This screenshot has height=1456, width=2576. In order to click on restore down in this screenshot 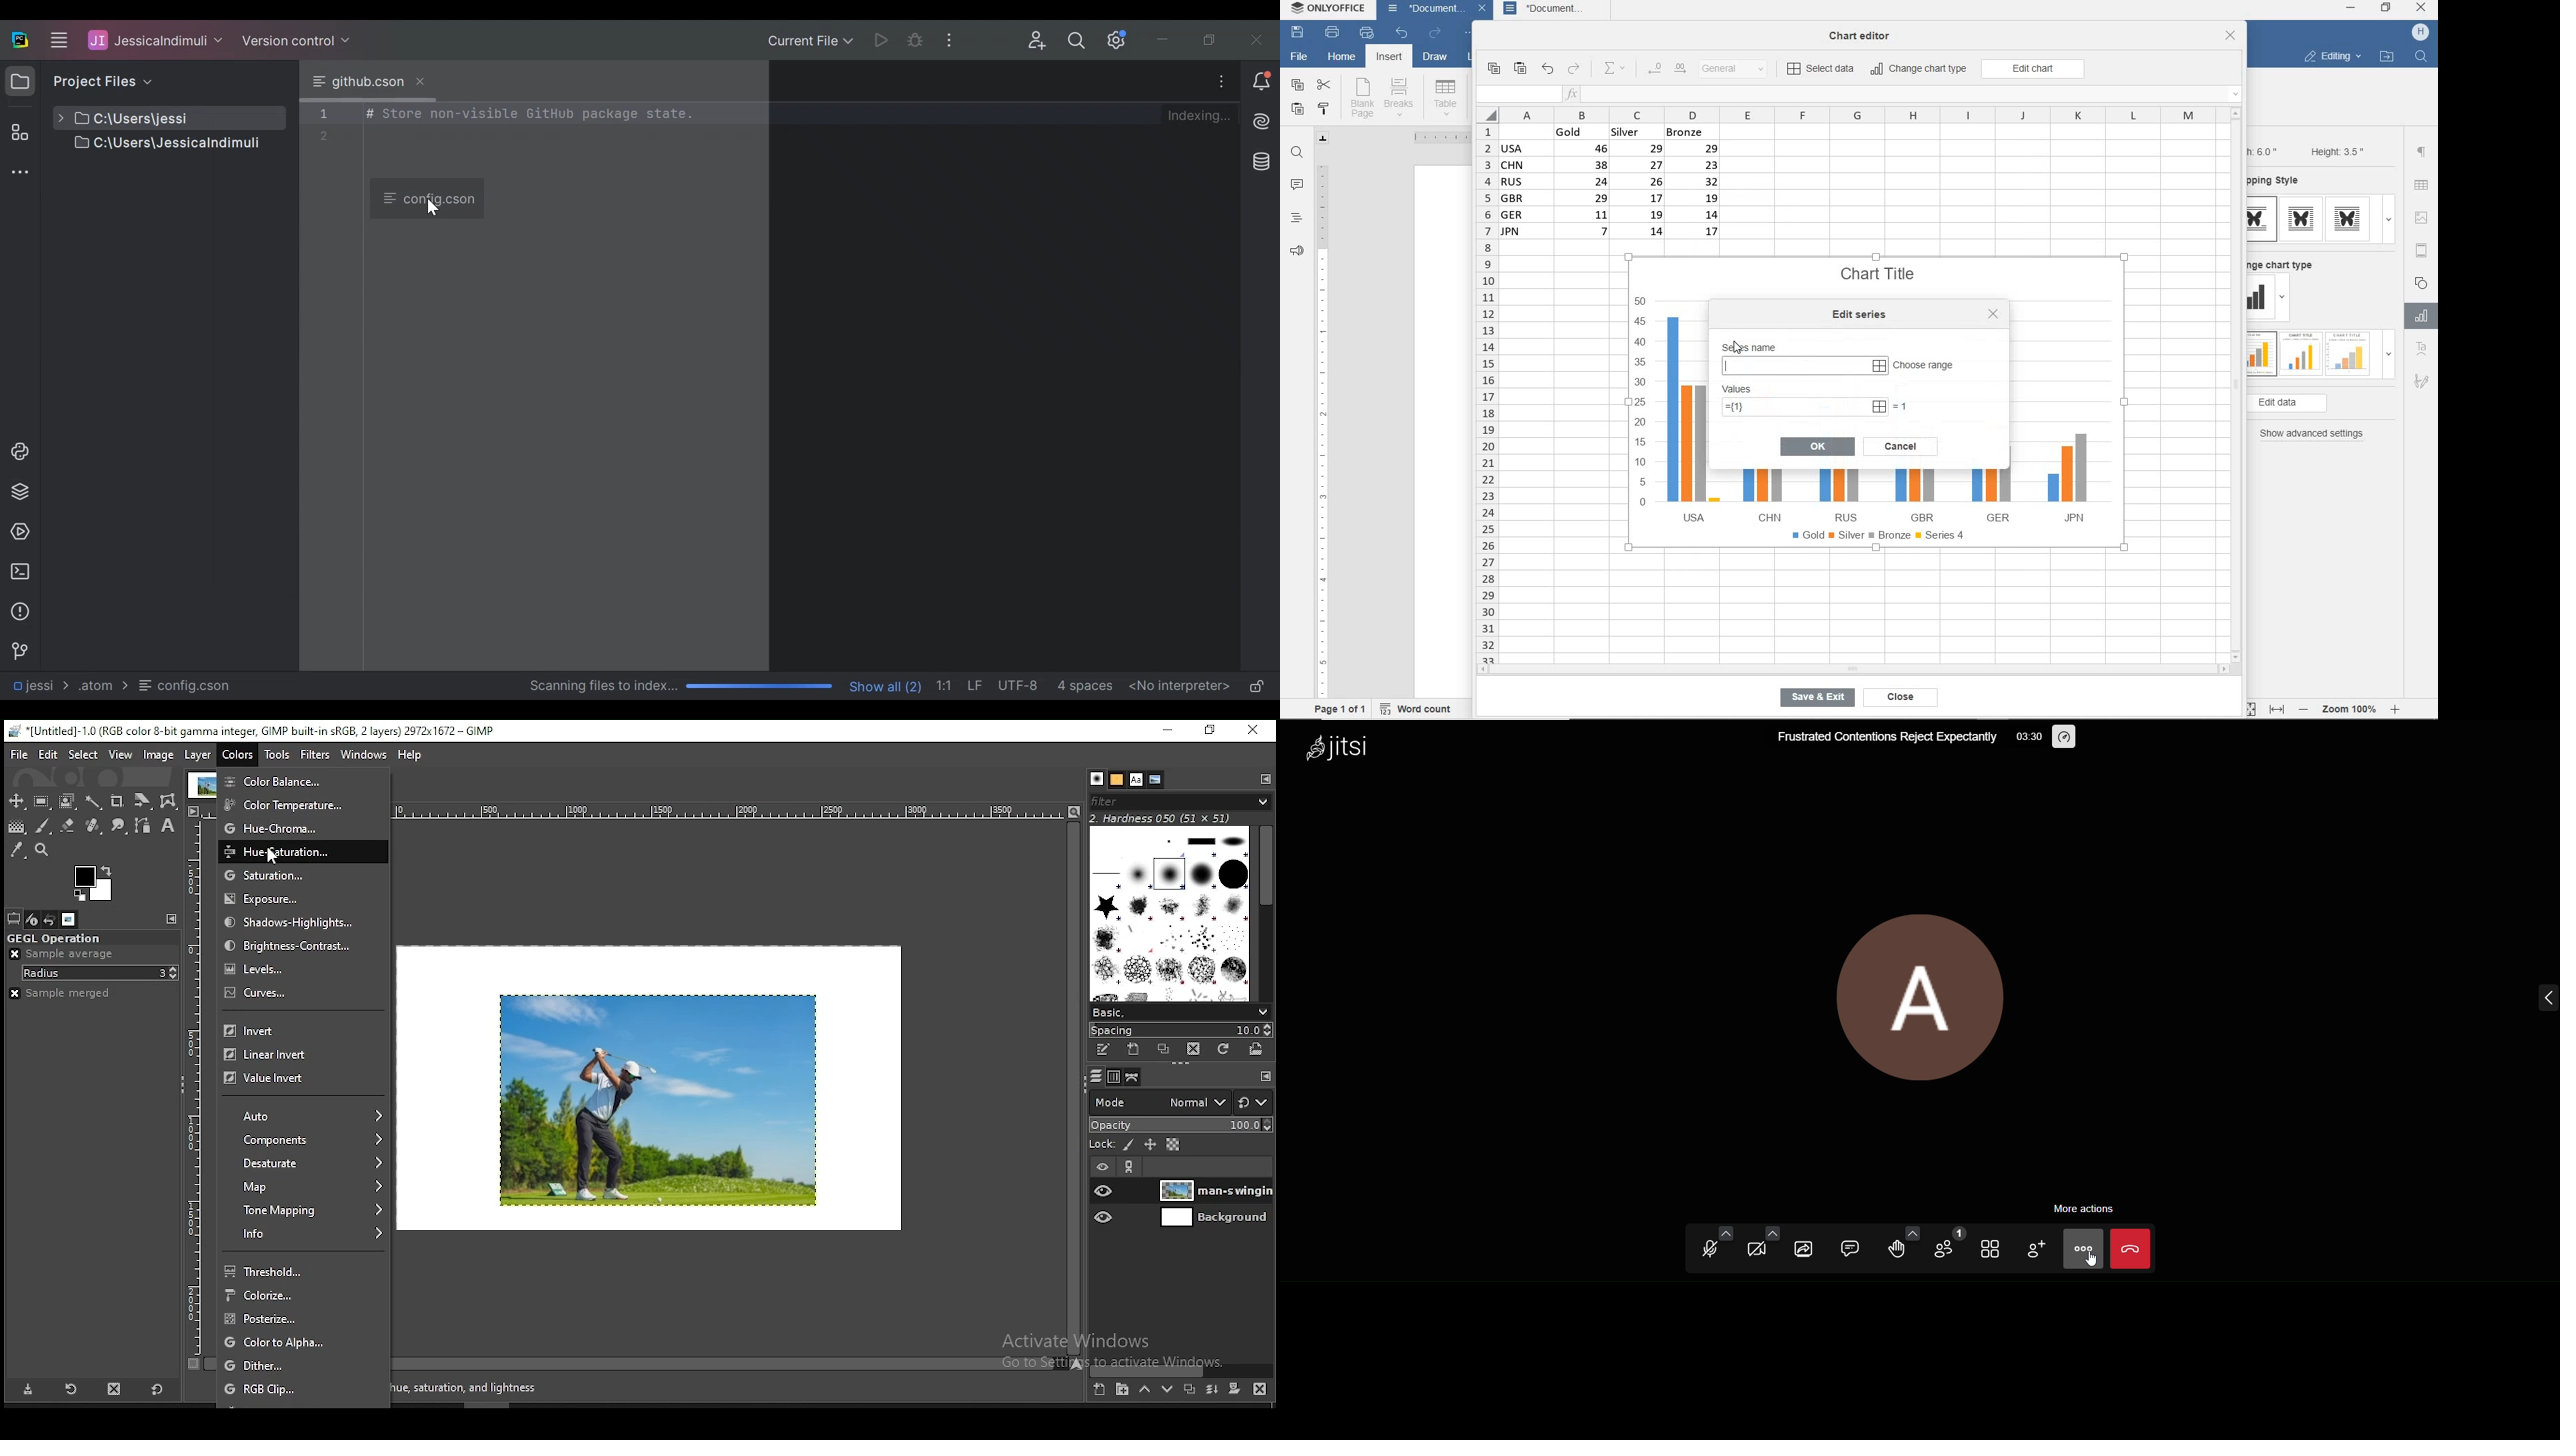, I will do `click(2387, 9)`.